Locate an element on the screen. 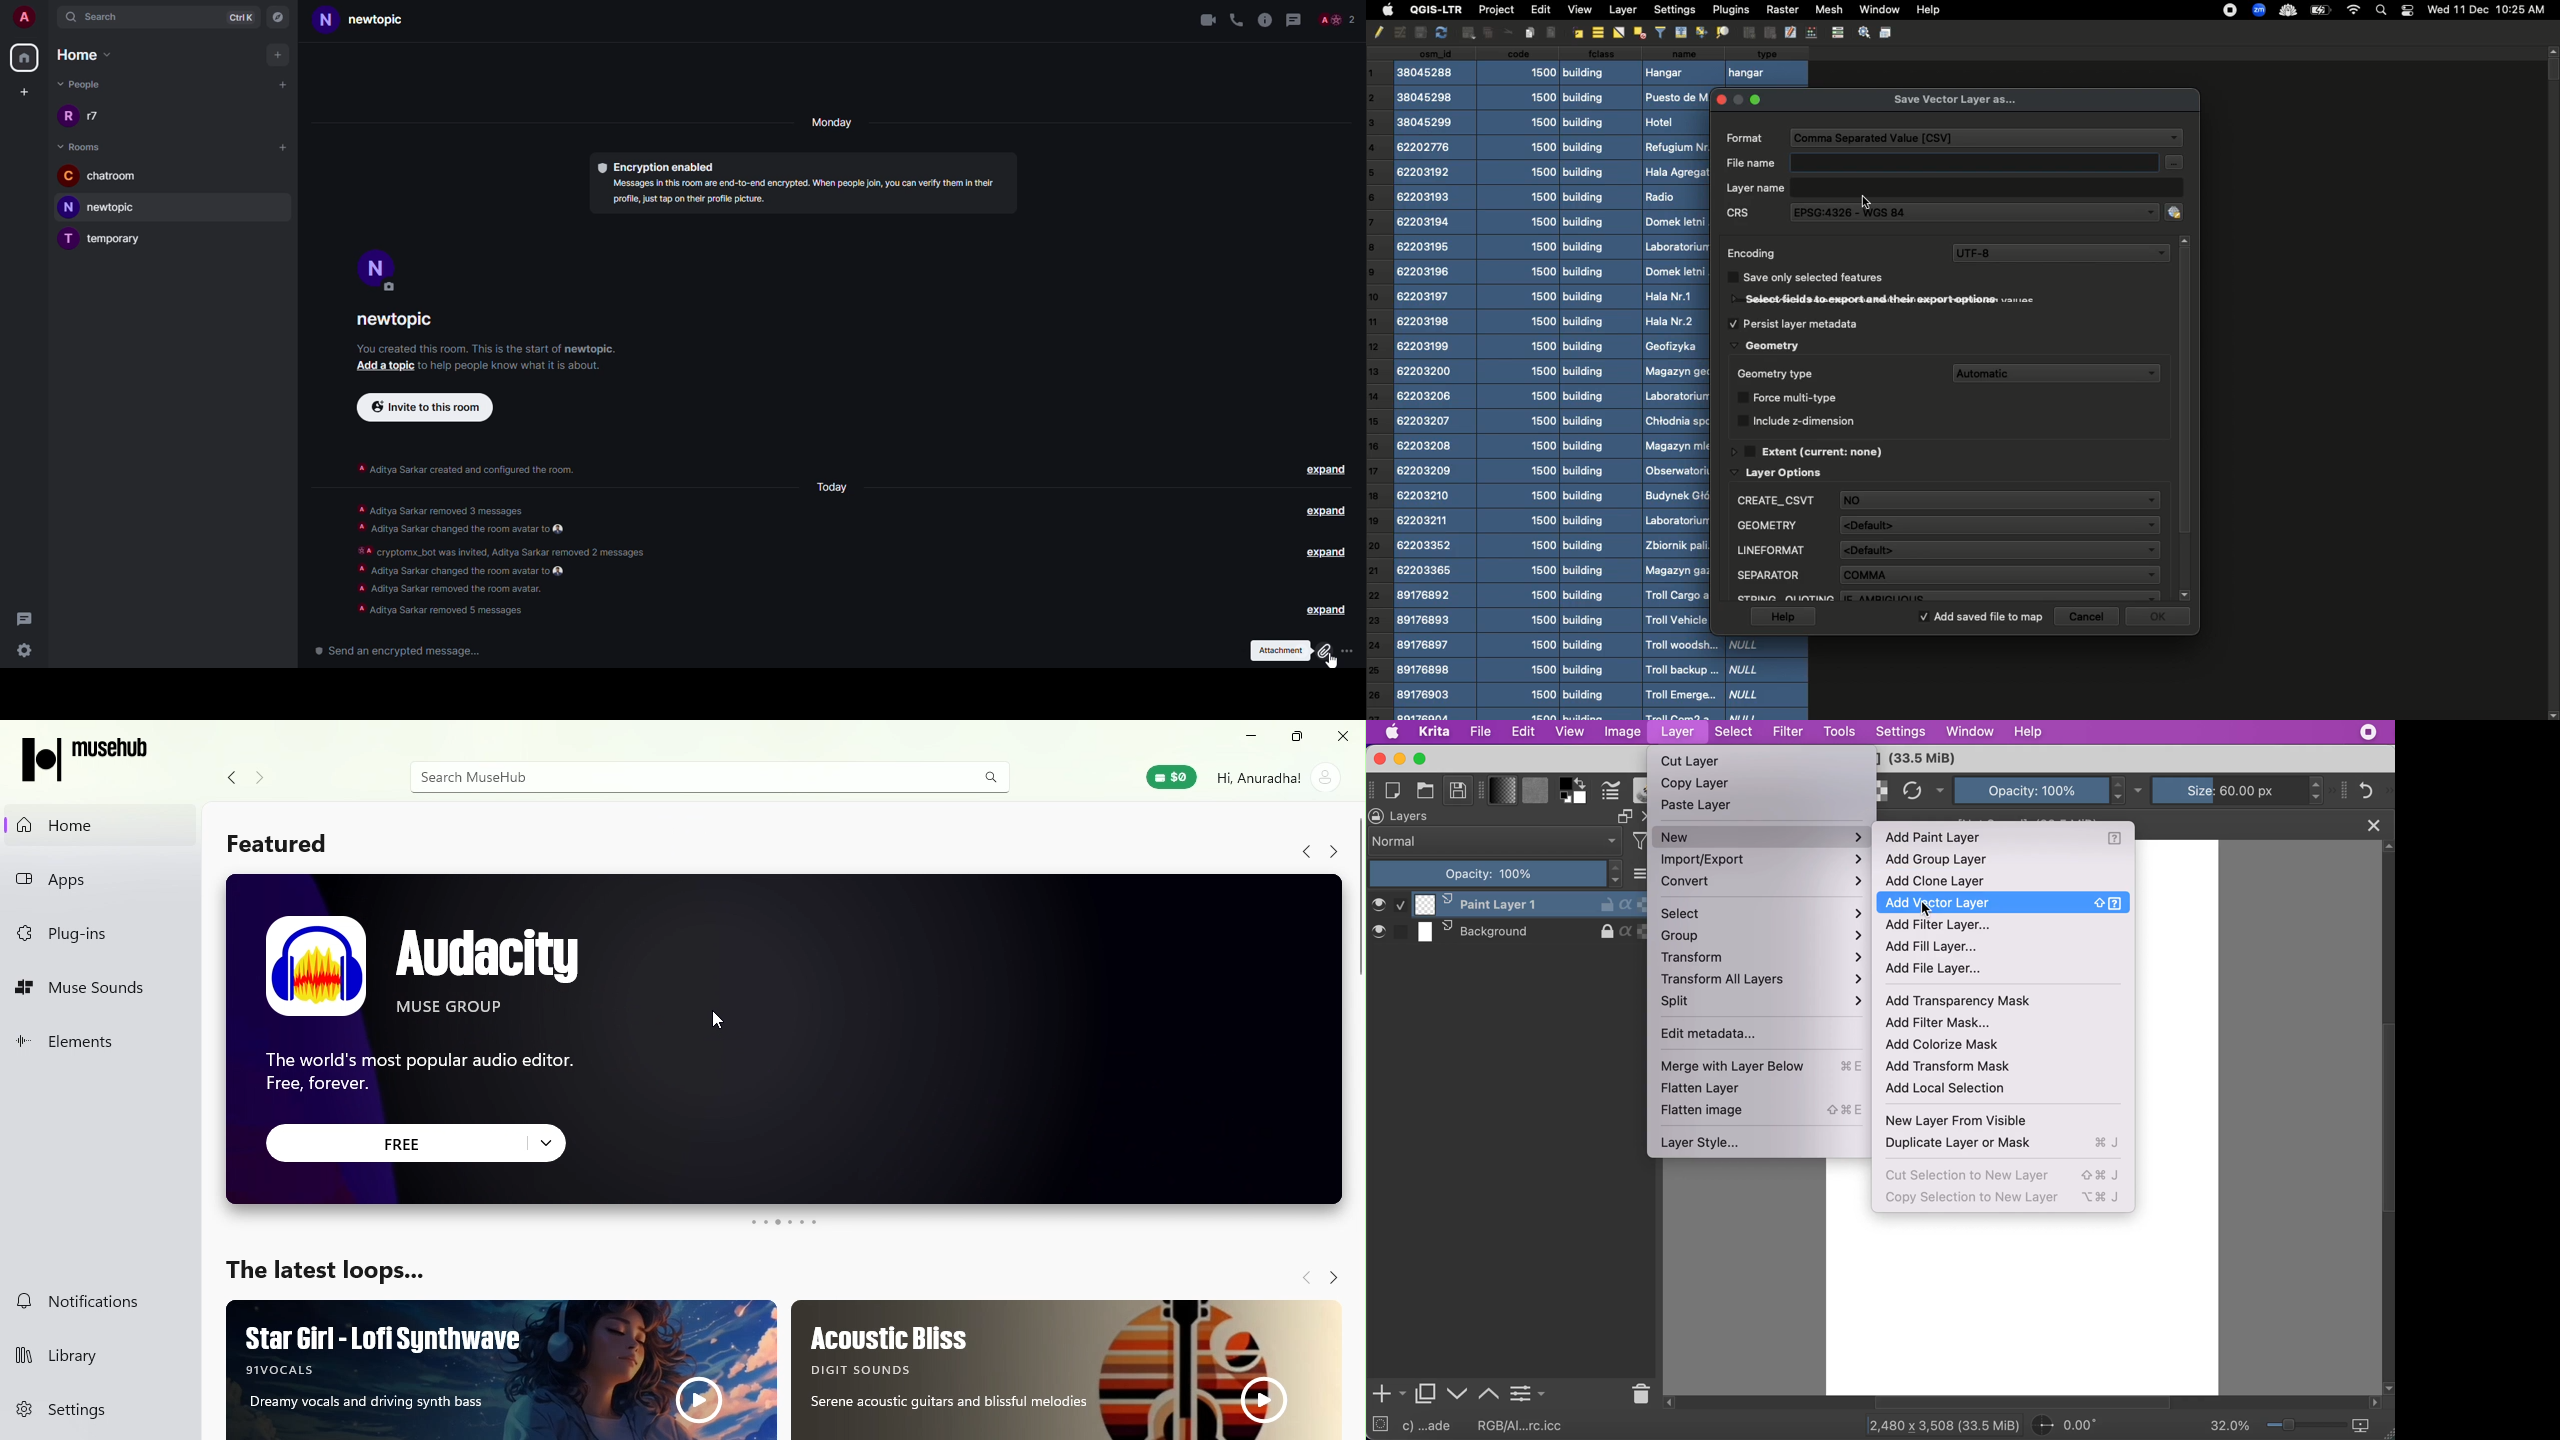 This screenshot has width=2576, height=1456. close is located at coordinates (1378, 759).